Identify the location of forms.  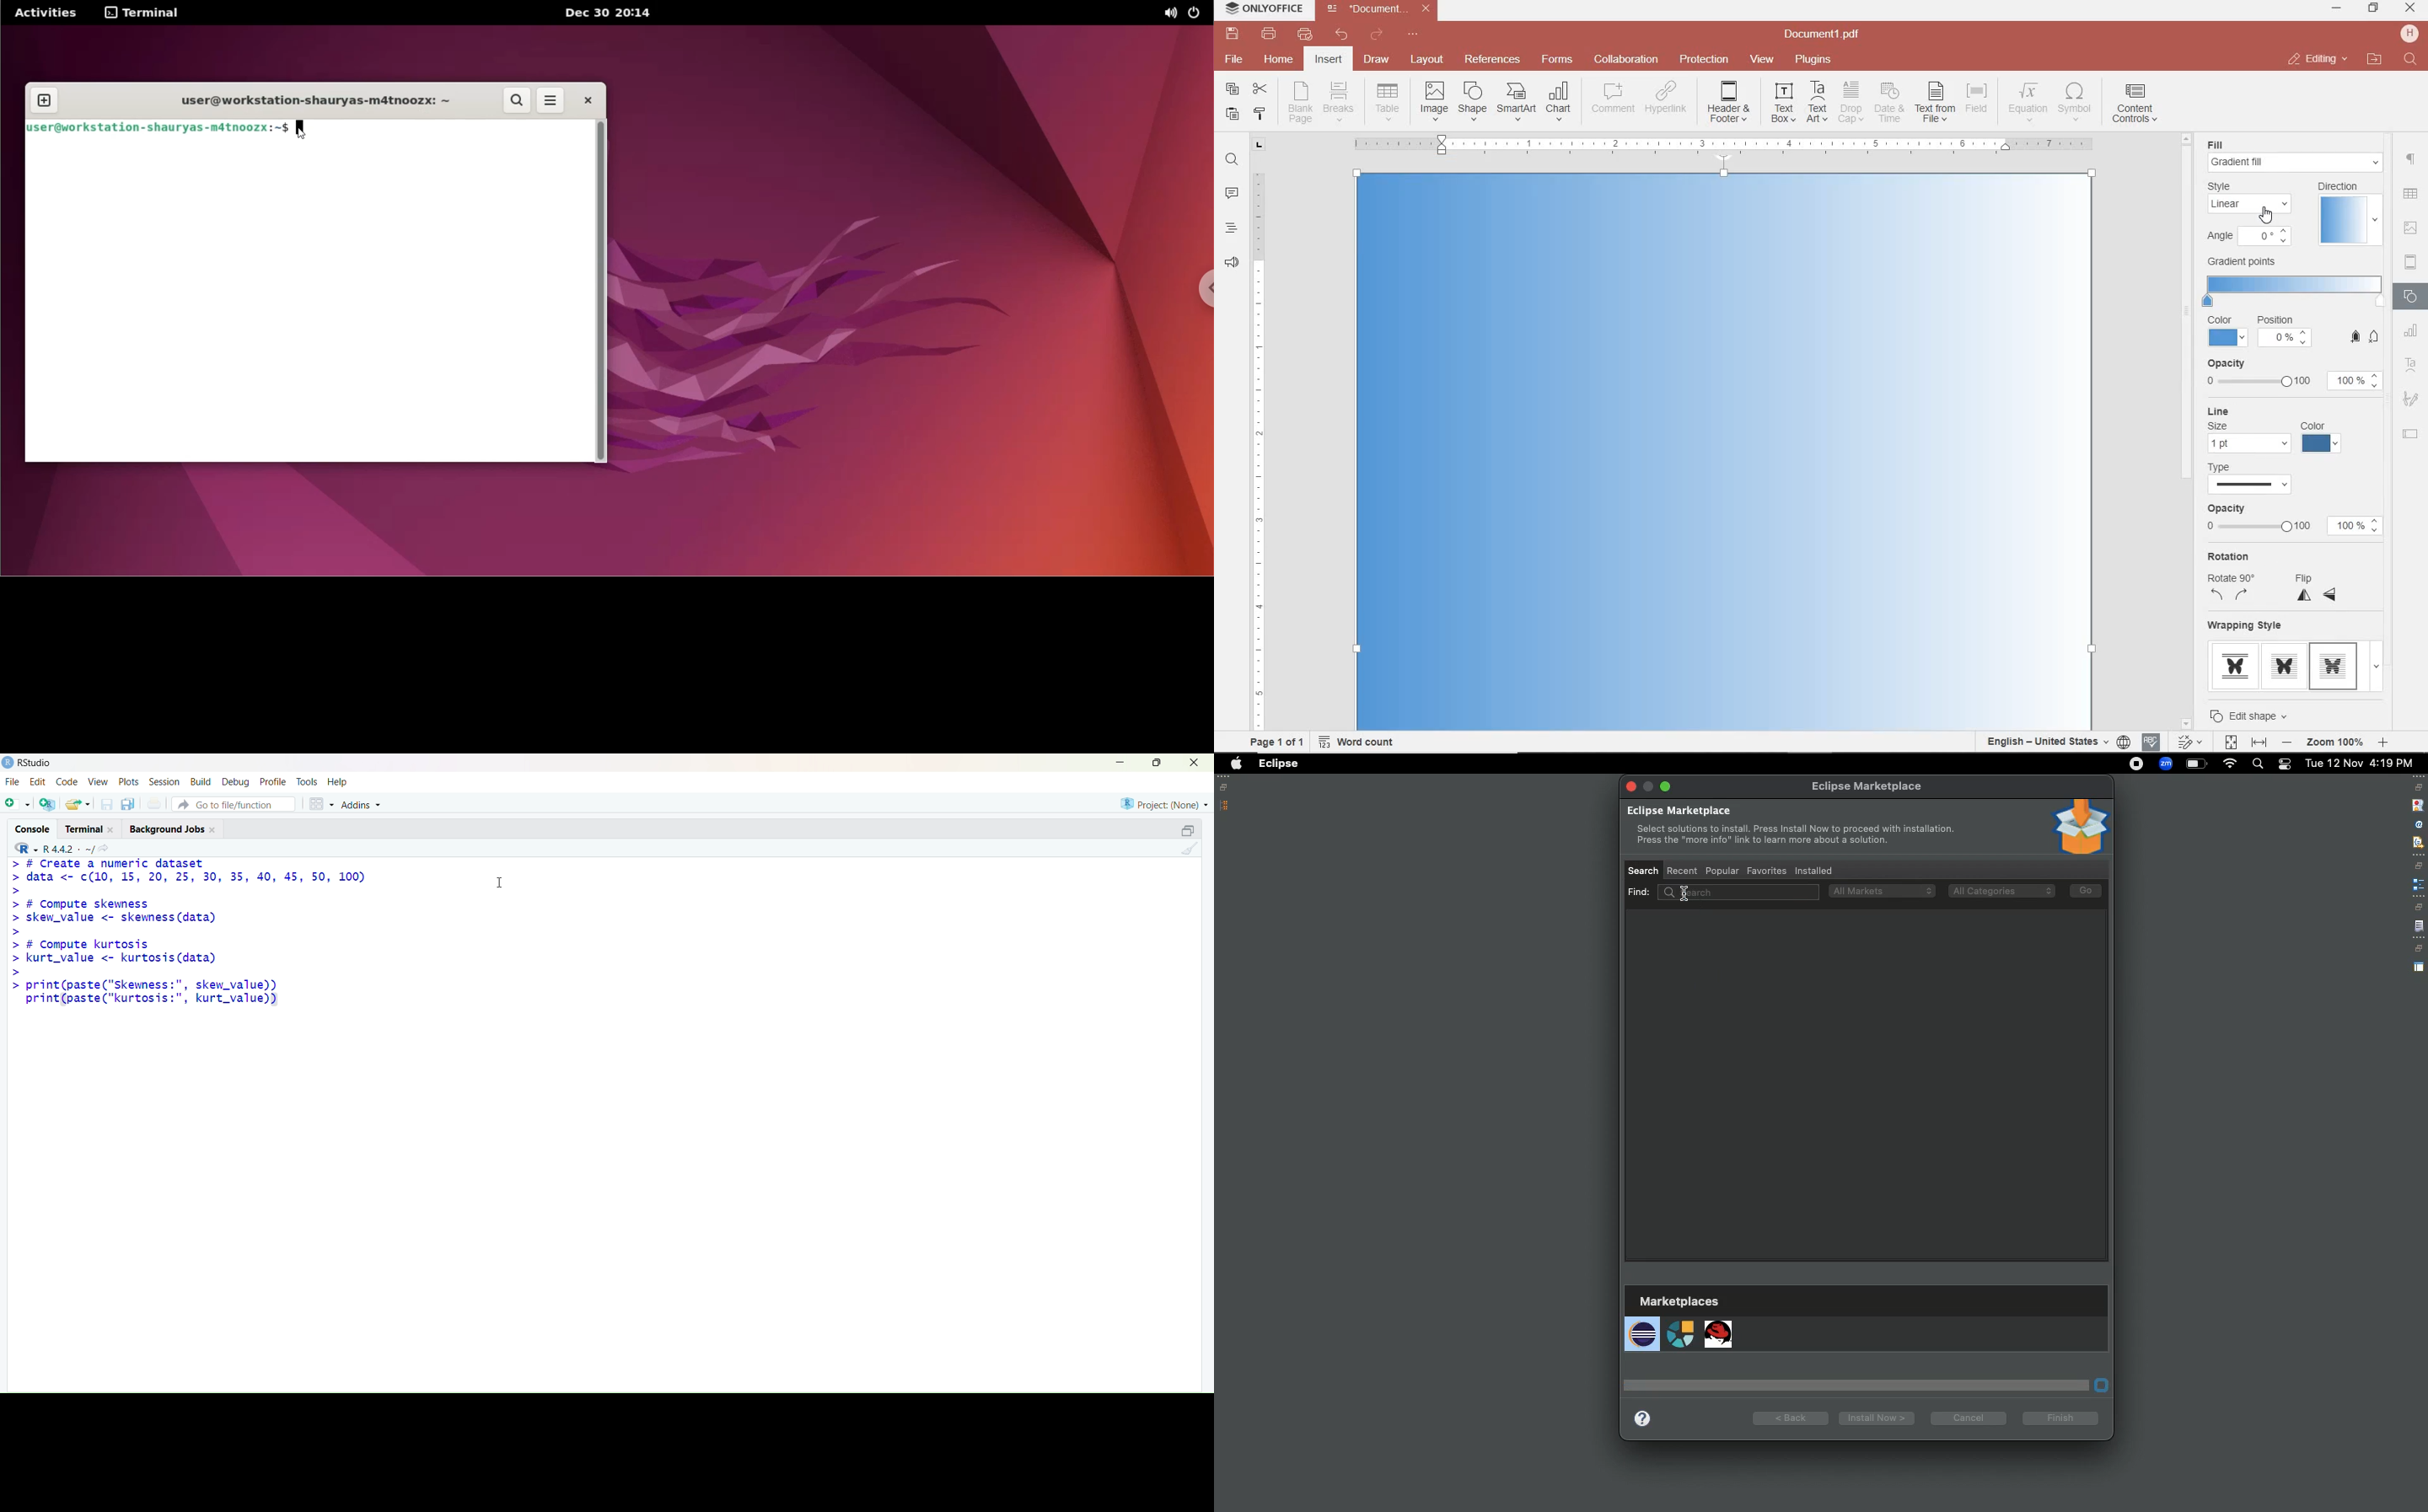
(1557, 59).